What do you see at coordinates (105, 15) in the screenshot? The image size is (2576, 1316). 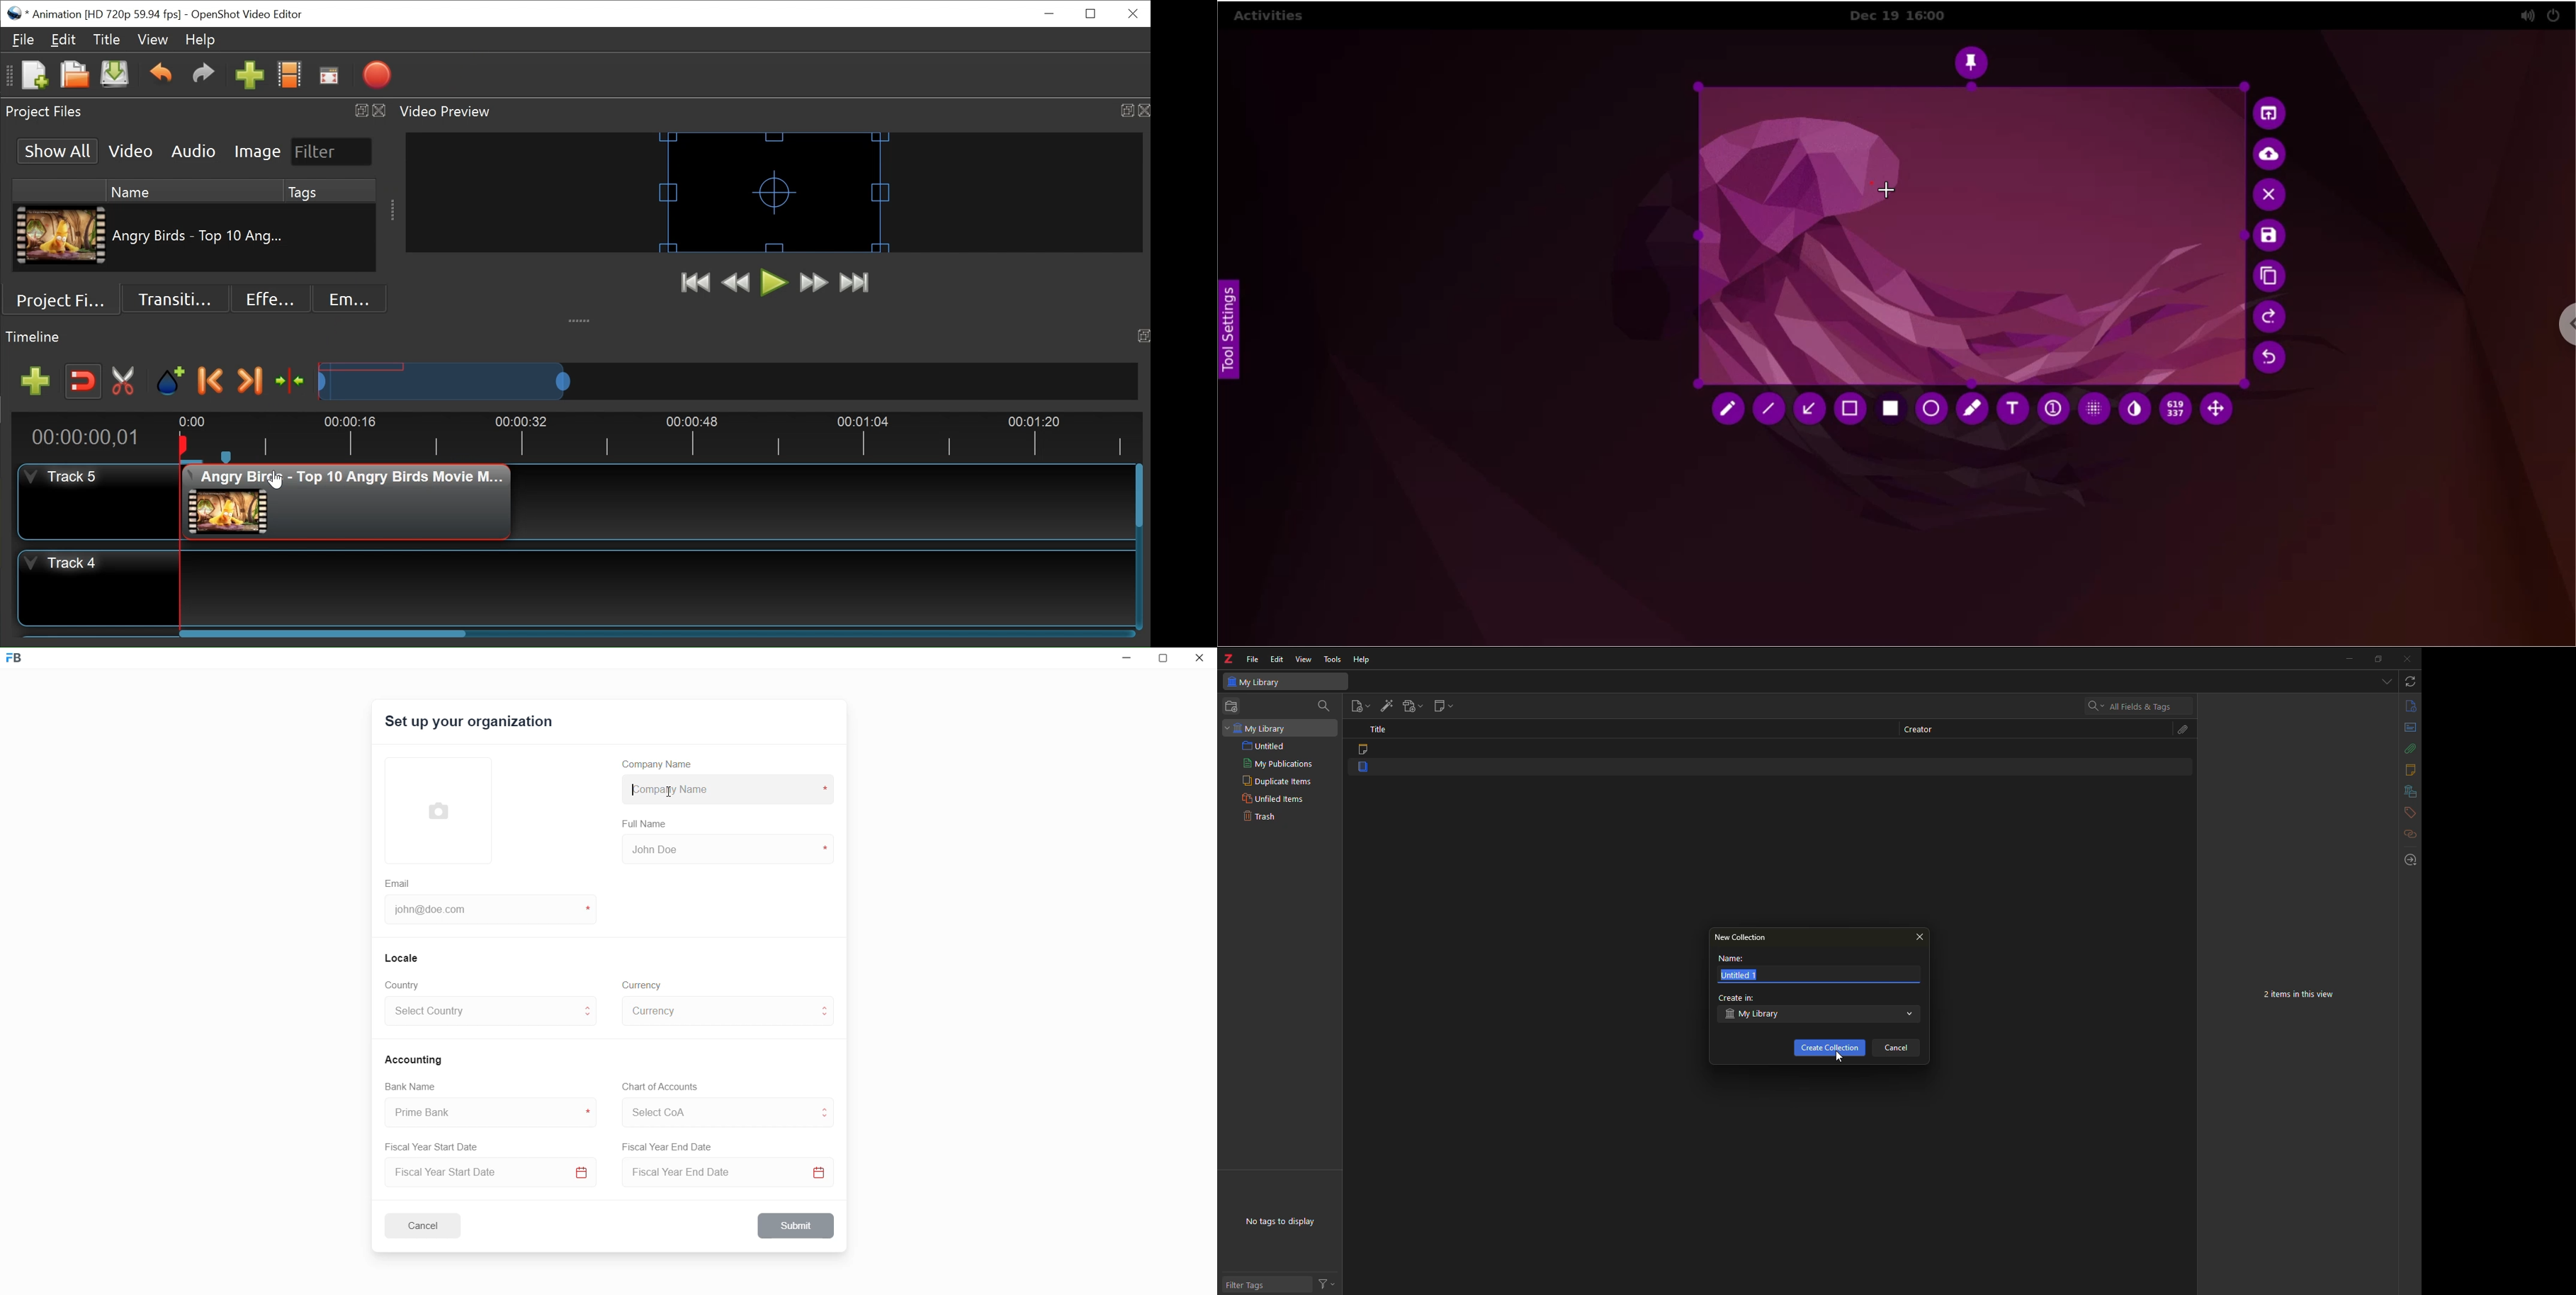 I see `Project Name` at bounding box center [105, 15].